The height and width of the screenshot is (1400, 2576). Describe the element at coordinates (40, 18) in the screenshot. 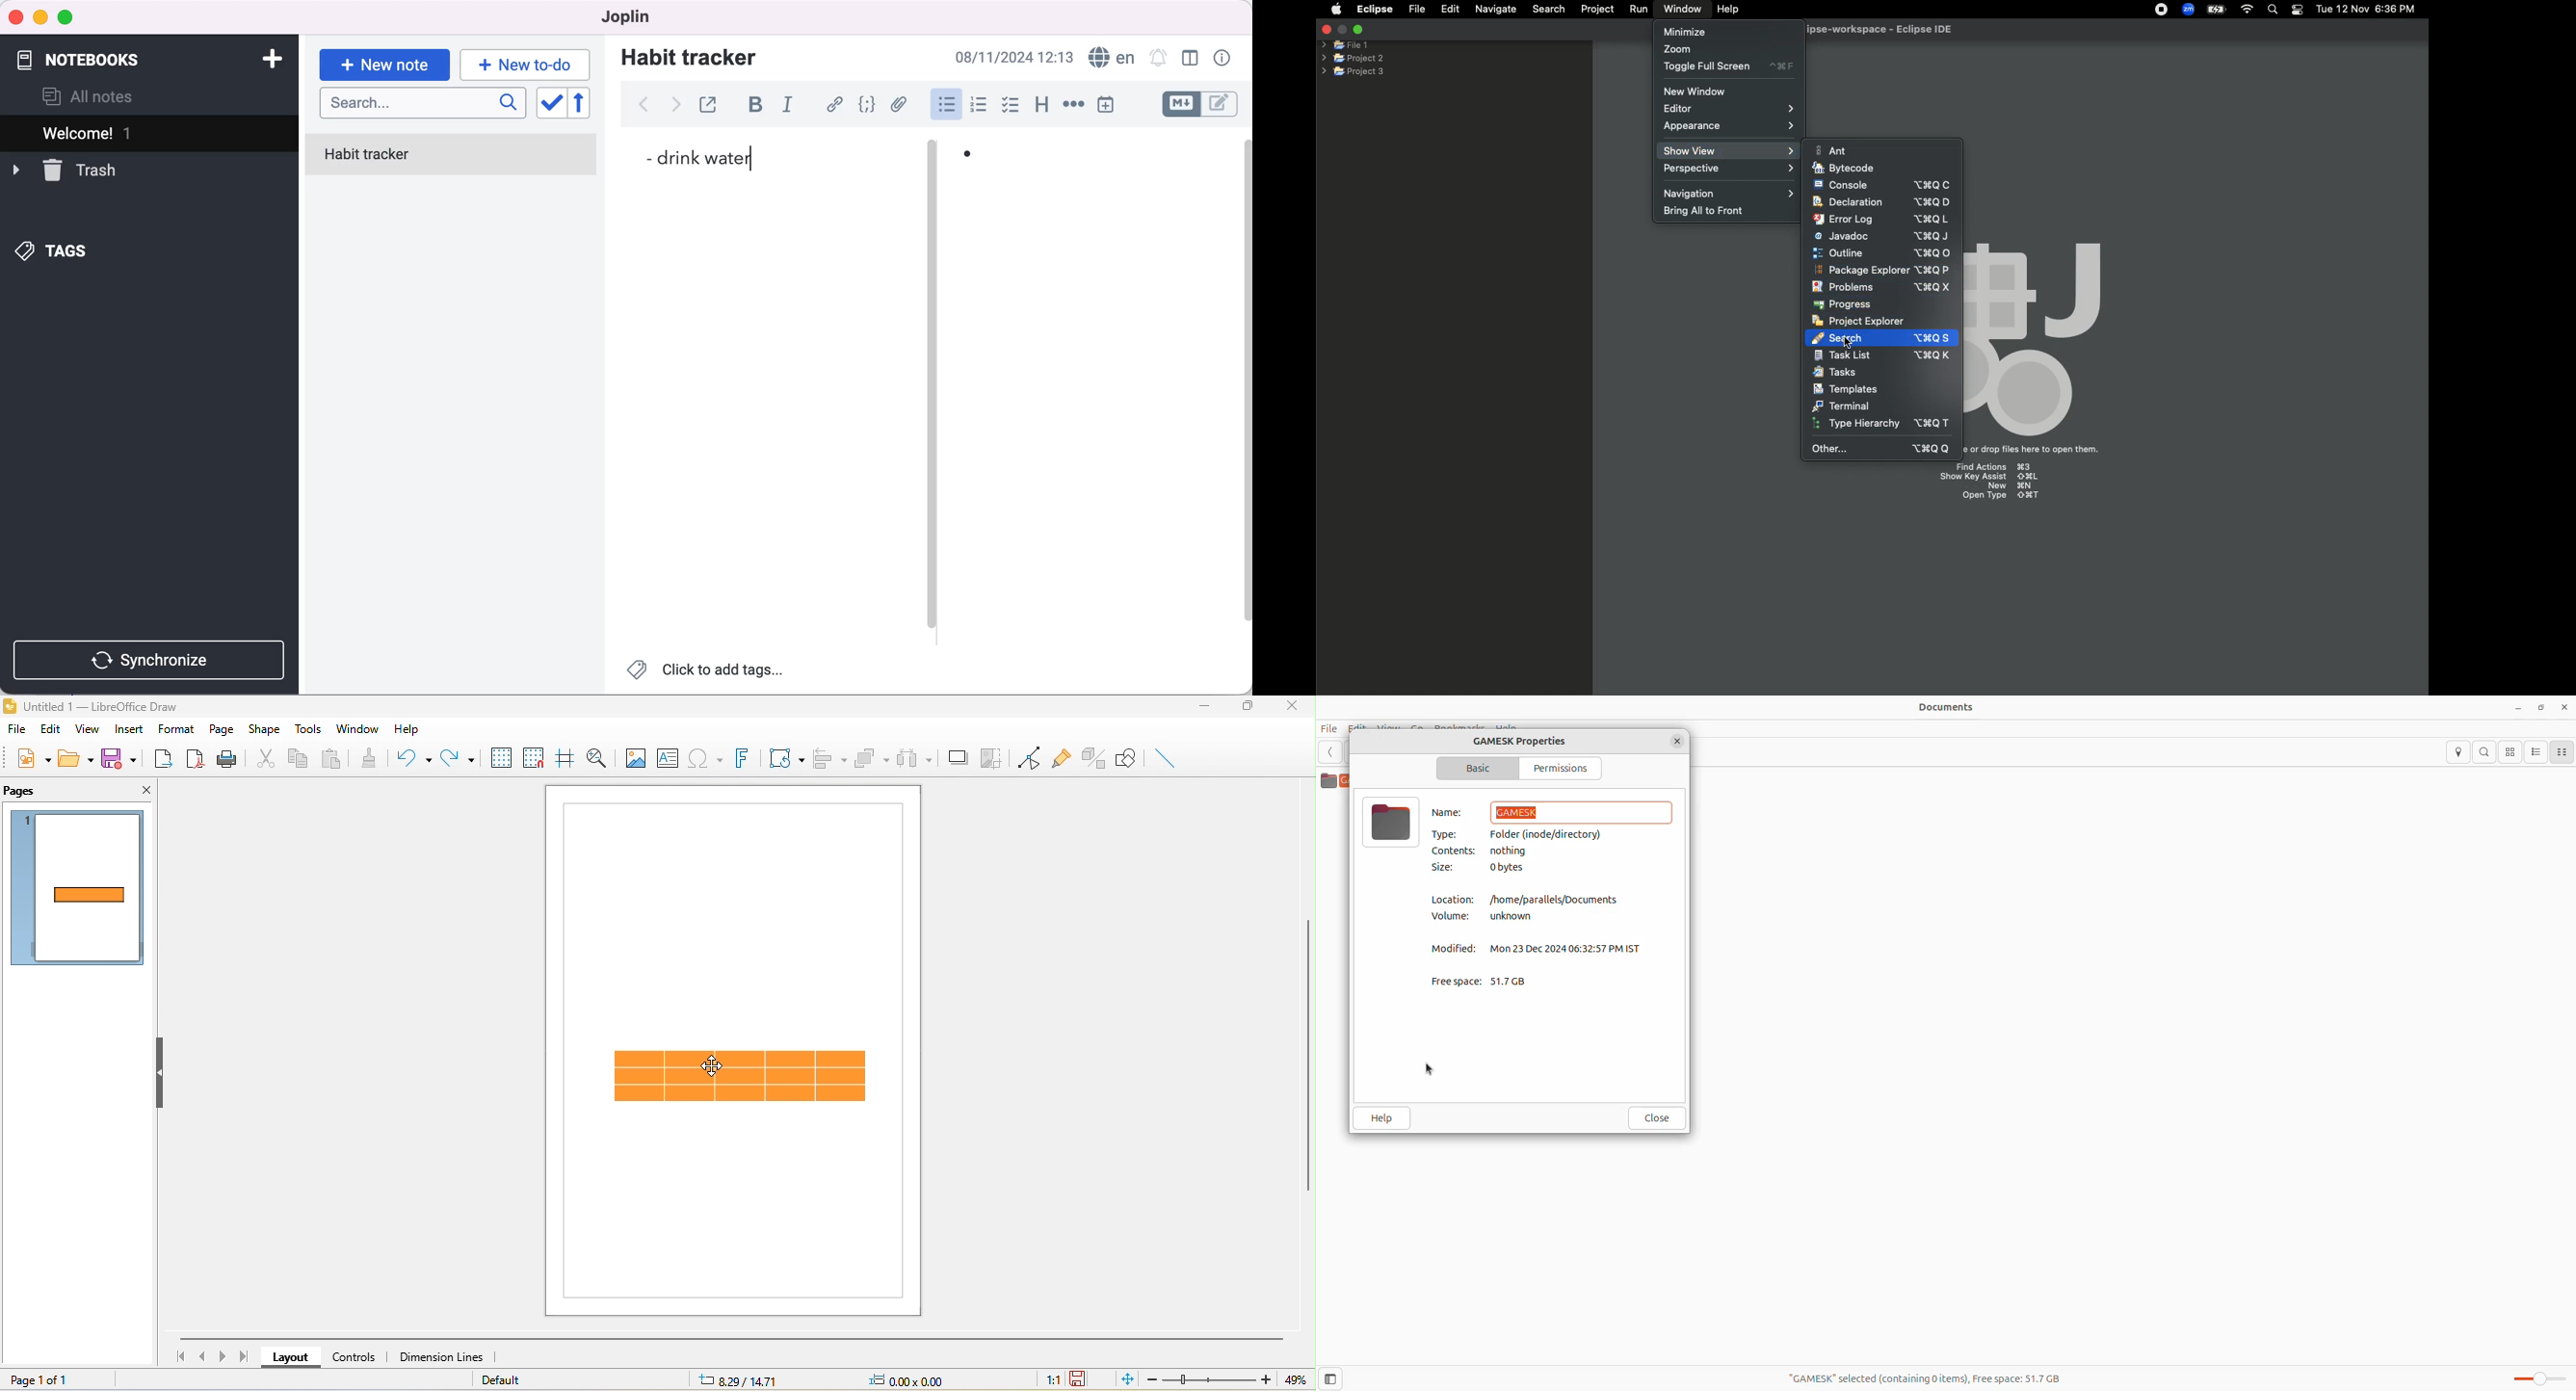

I see `minimize` at that location.